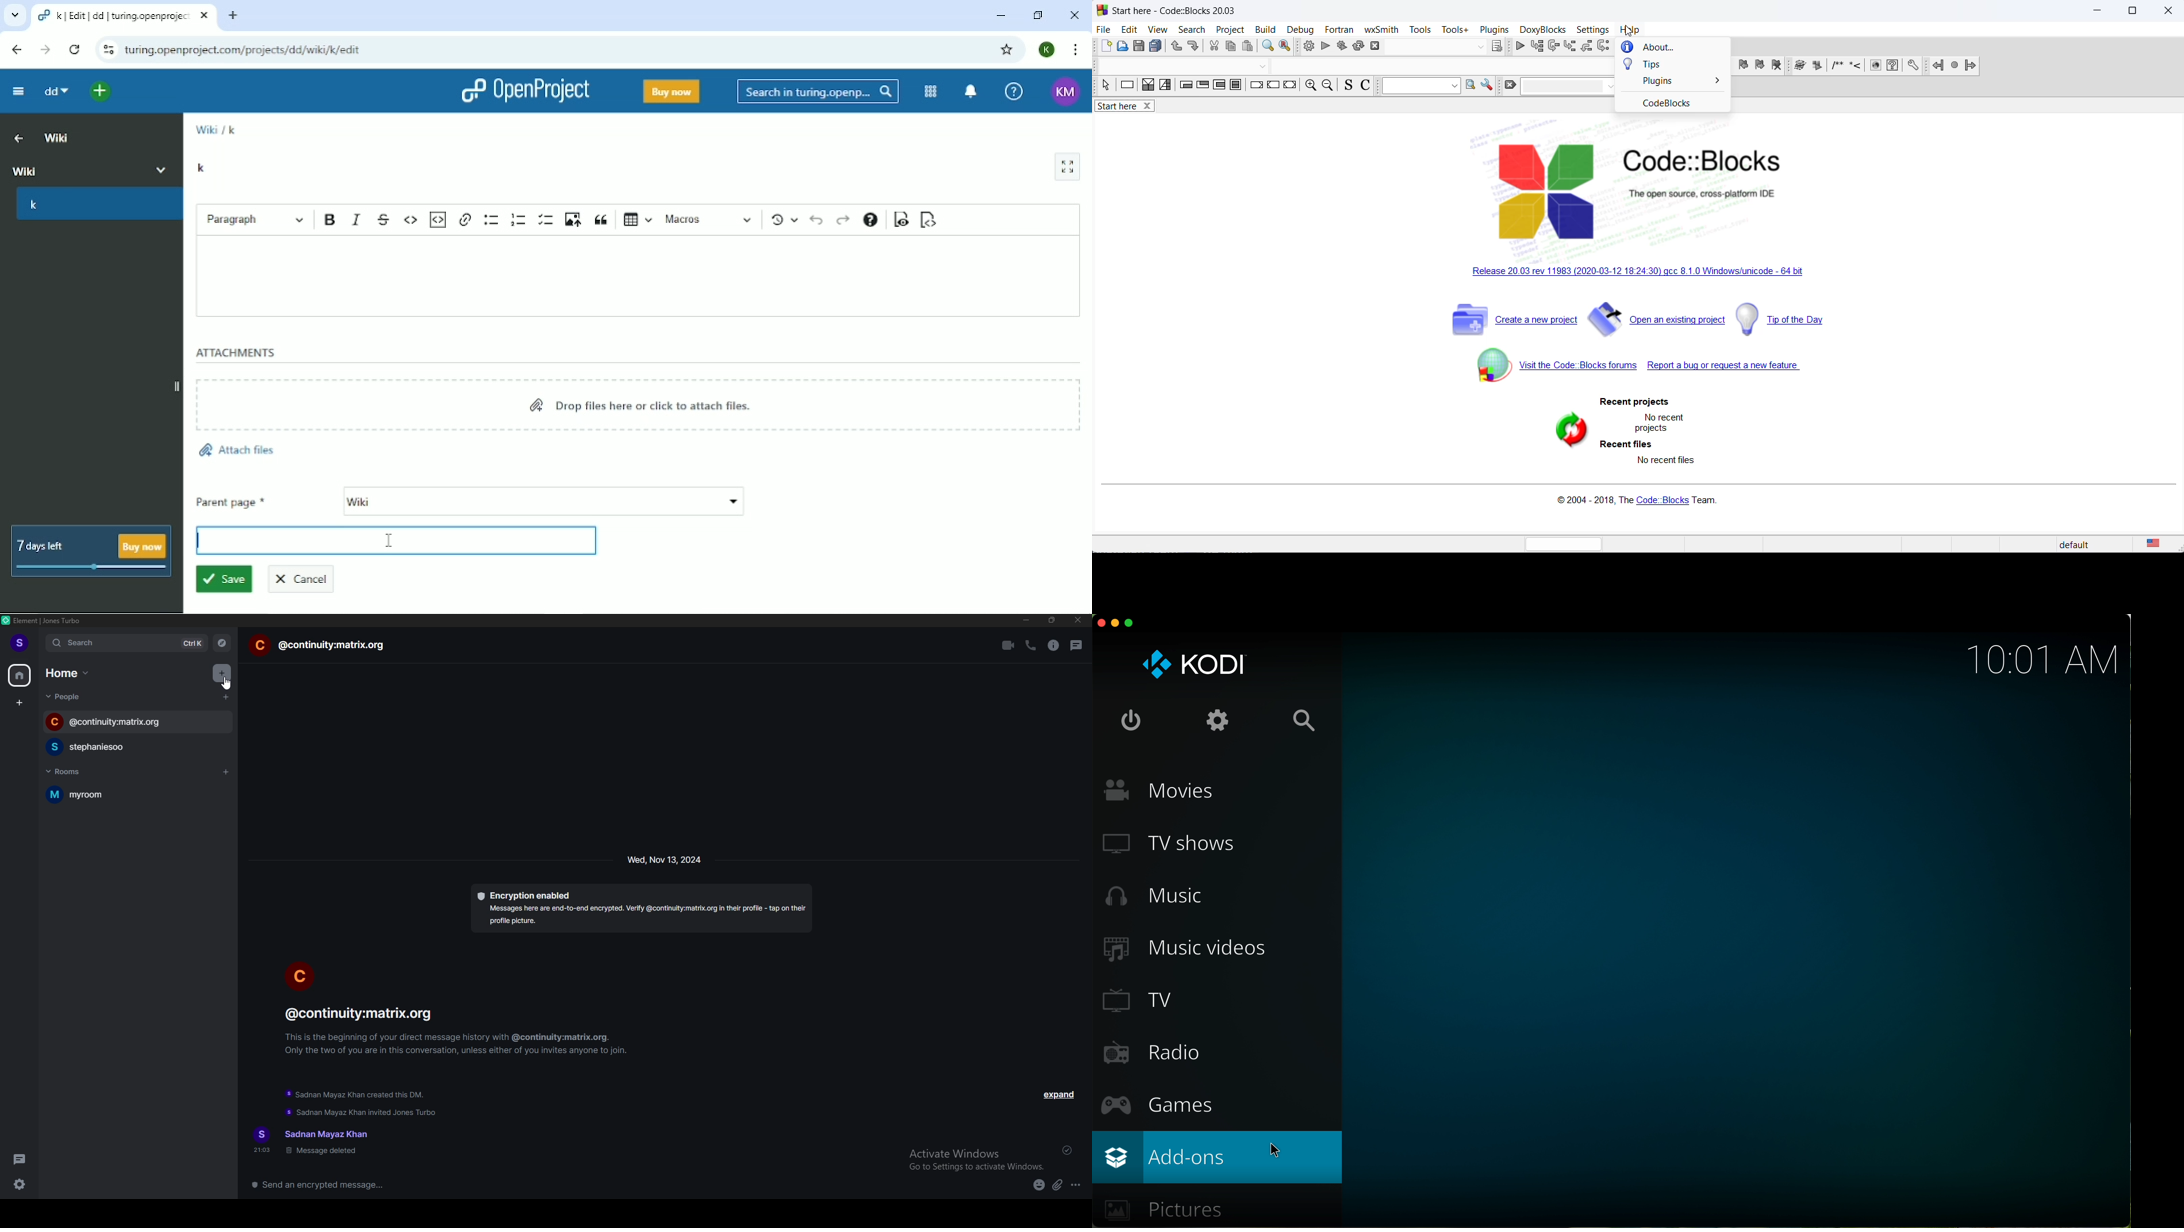  Describe the element at coordinates (1130, 624) in the screenshot. I see `maximize` at that location.